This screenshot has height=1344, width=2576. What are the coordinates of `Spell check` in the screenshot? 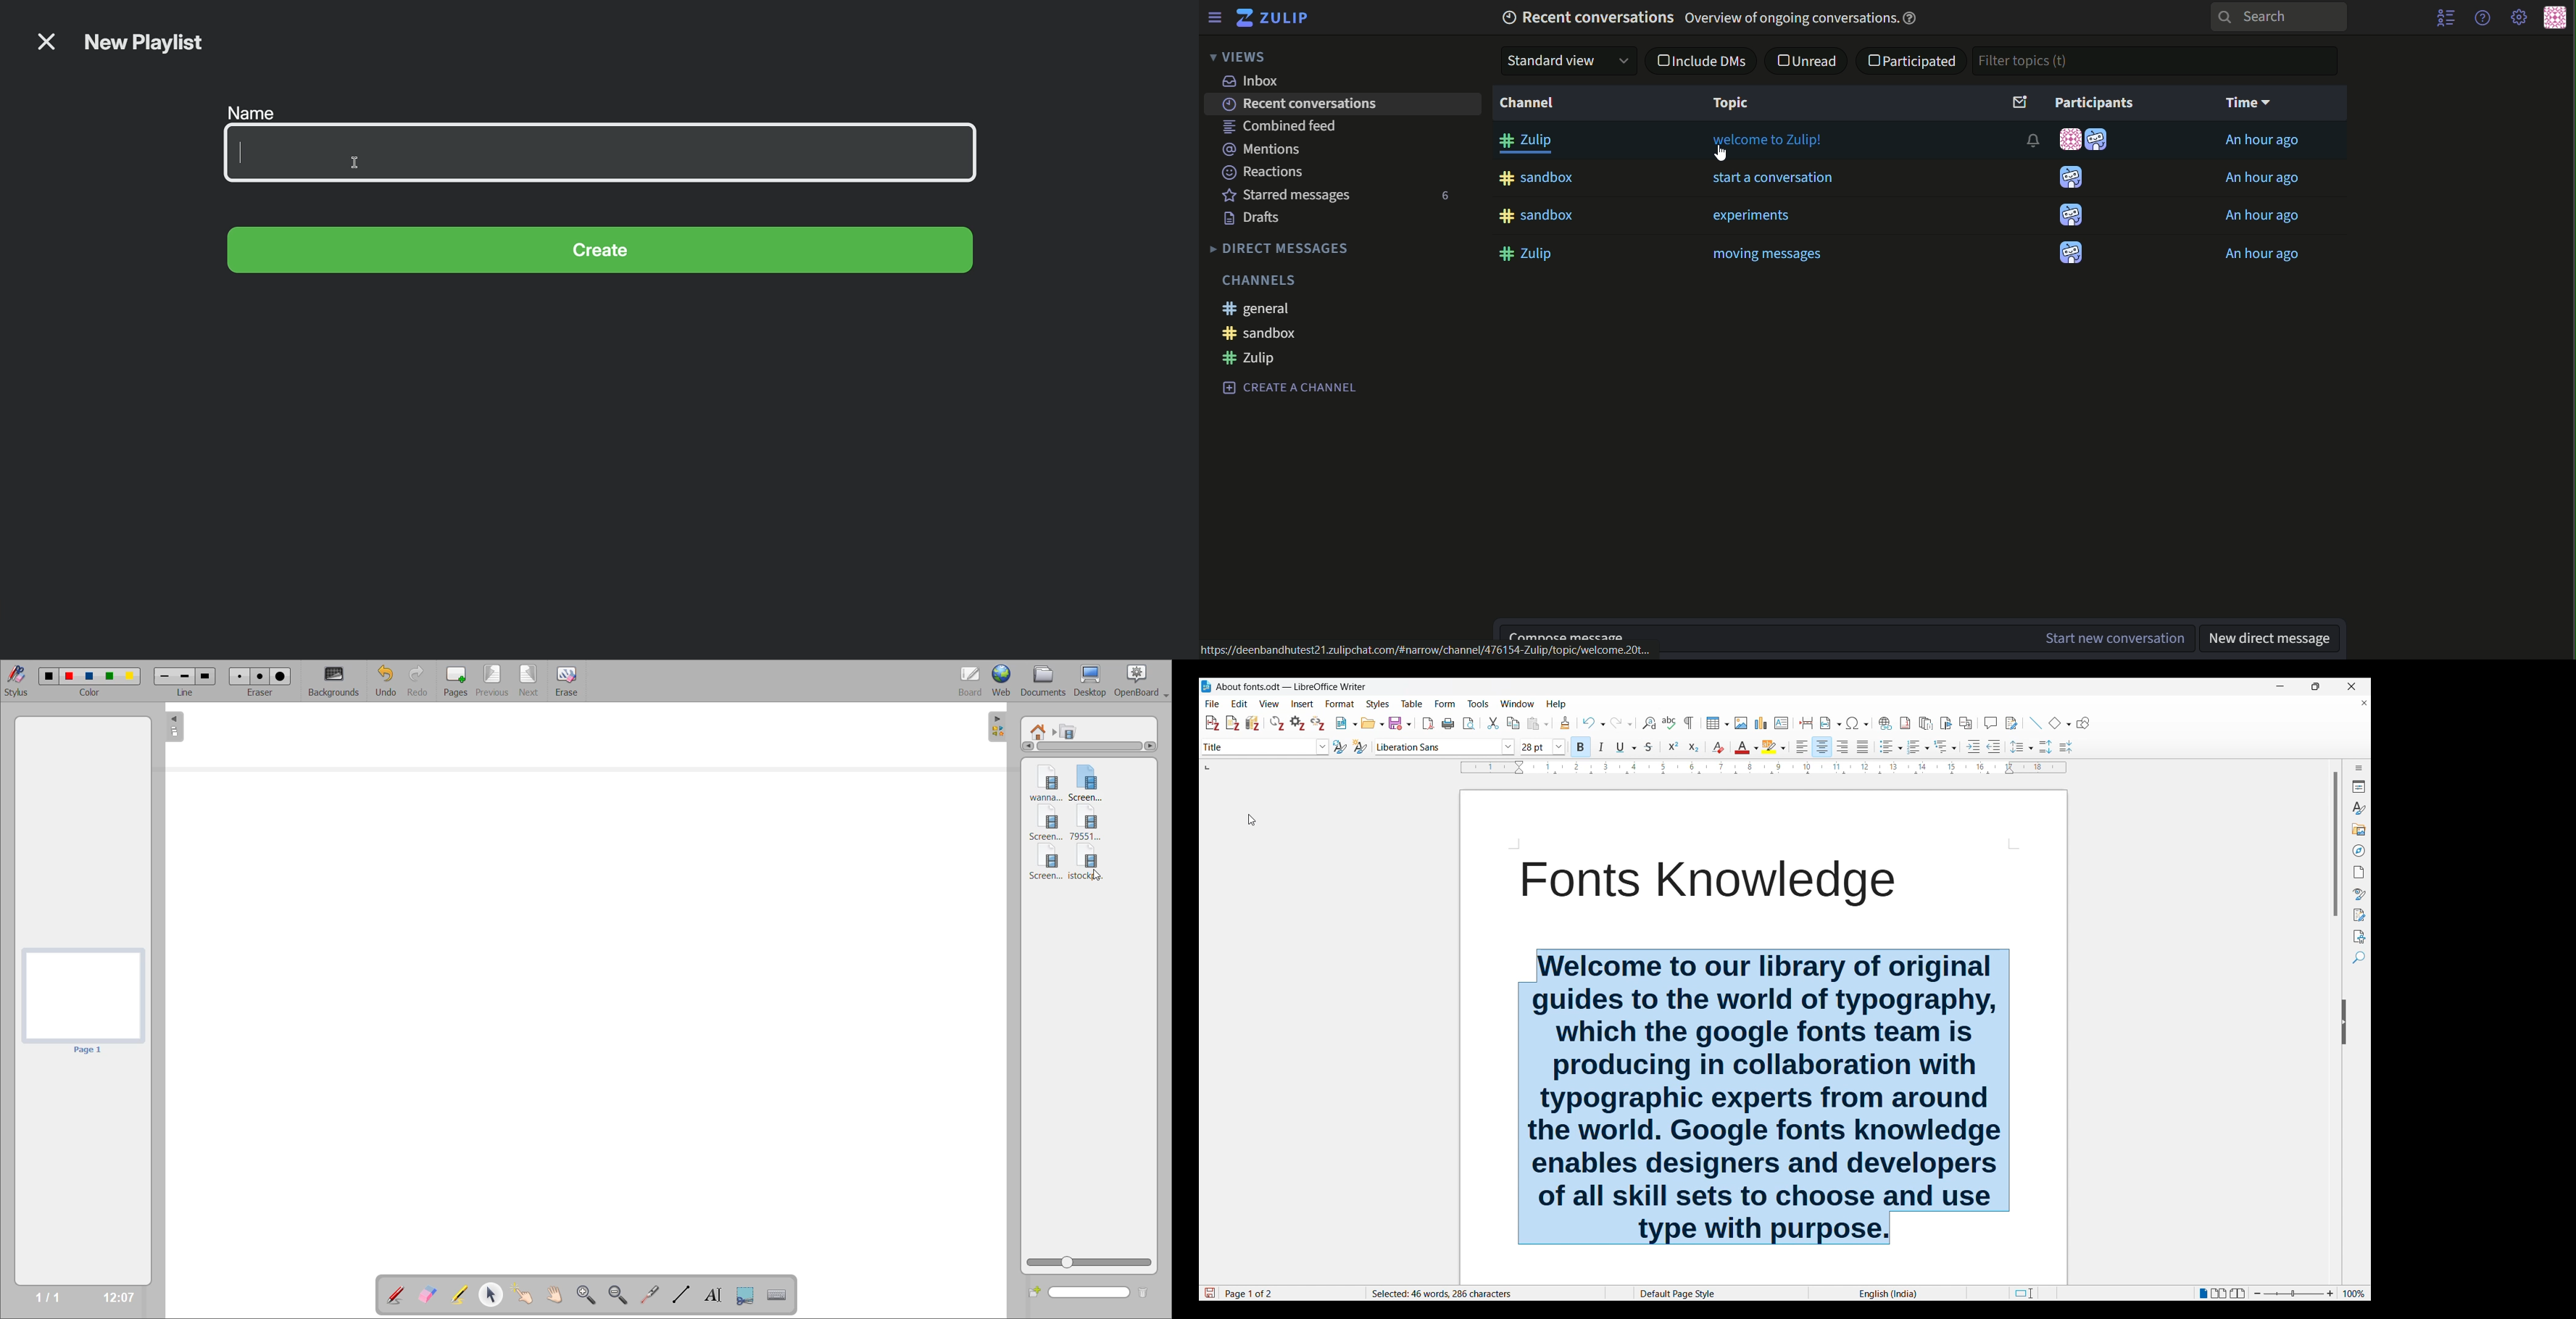 It's located at (1669, 723).